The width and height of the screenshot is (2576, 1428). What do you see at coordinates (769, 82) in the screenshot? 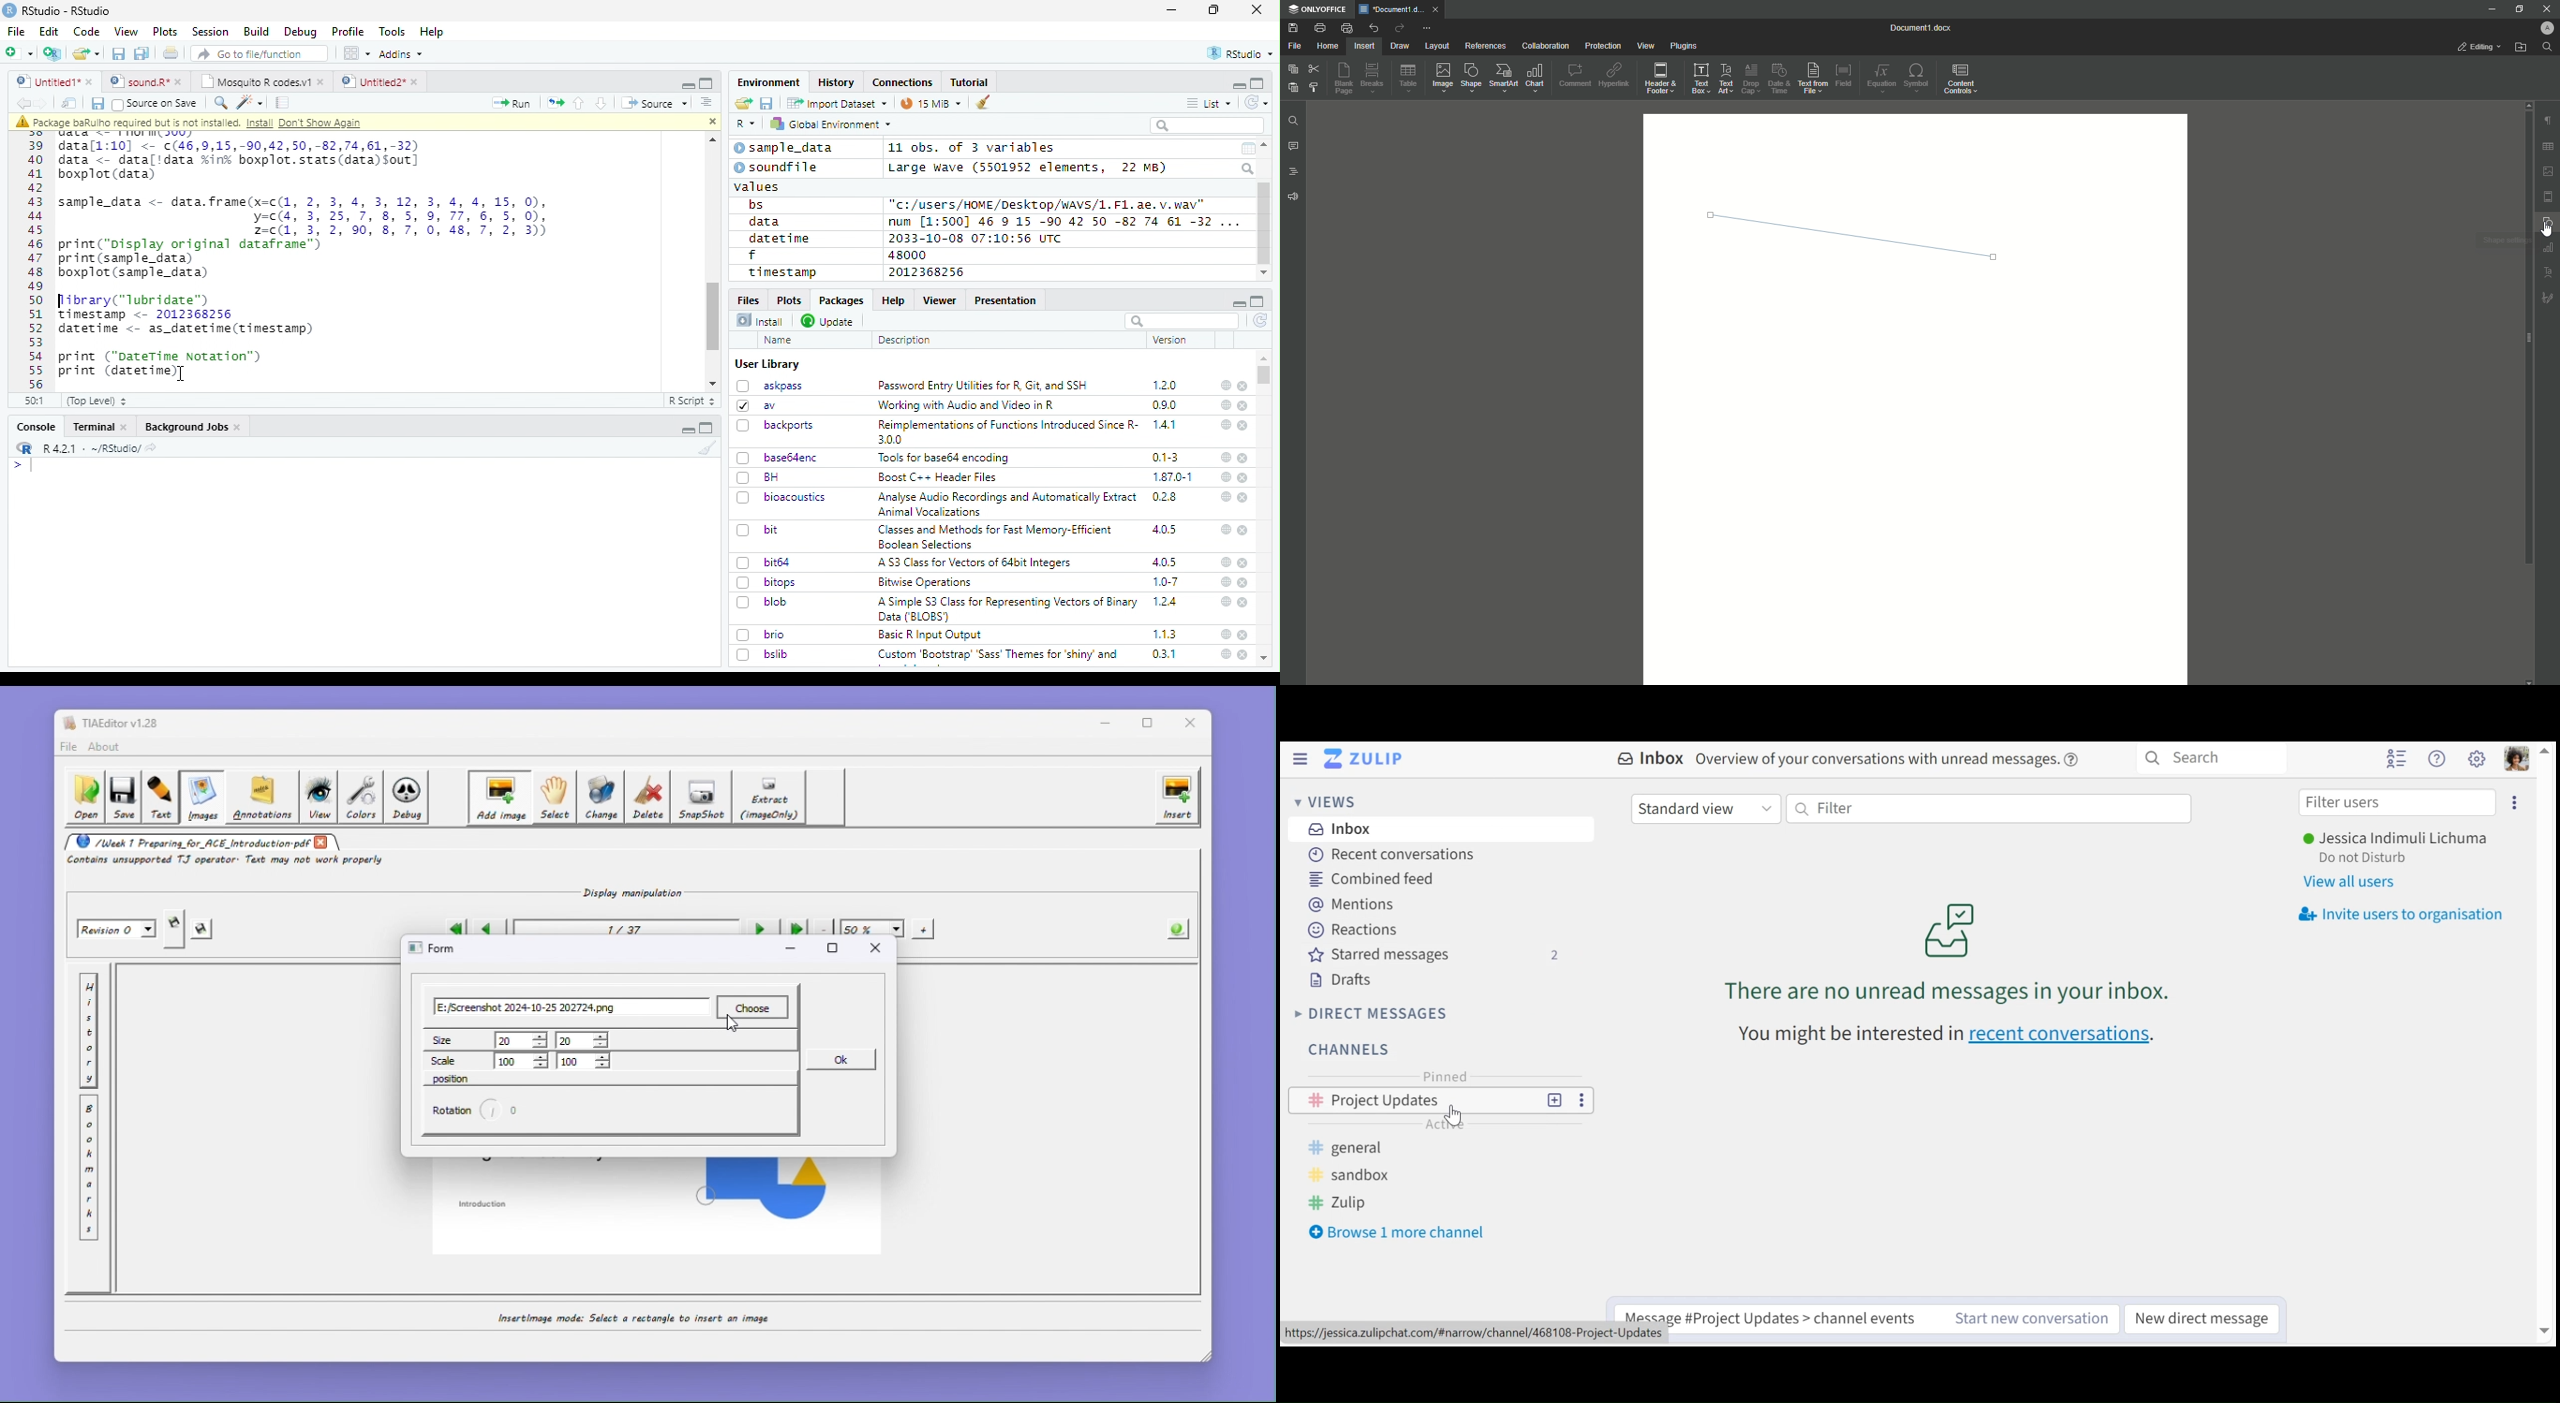
I see `Environment` at bounding box center [769, 82].